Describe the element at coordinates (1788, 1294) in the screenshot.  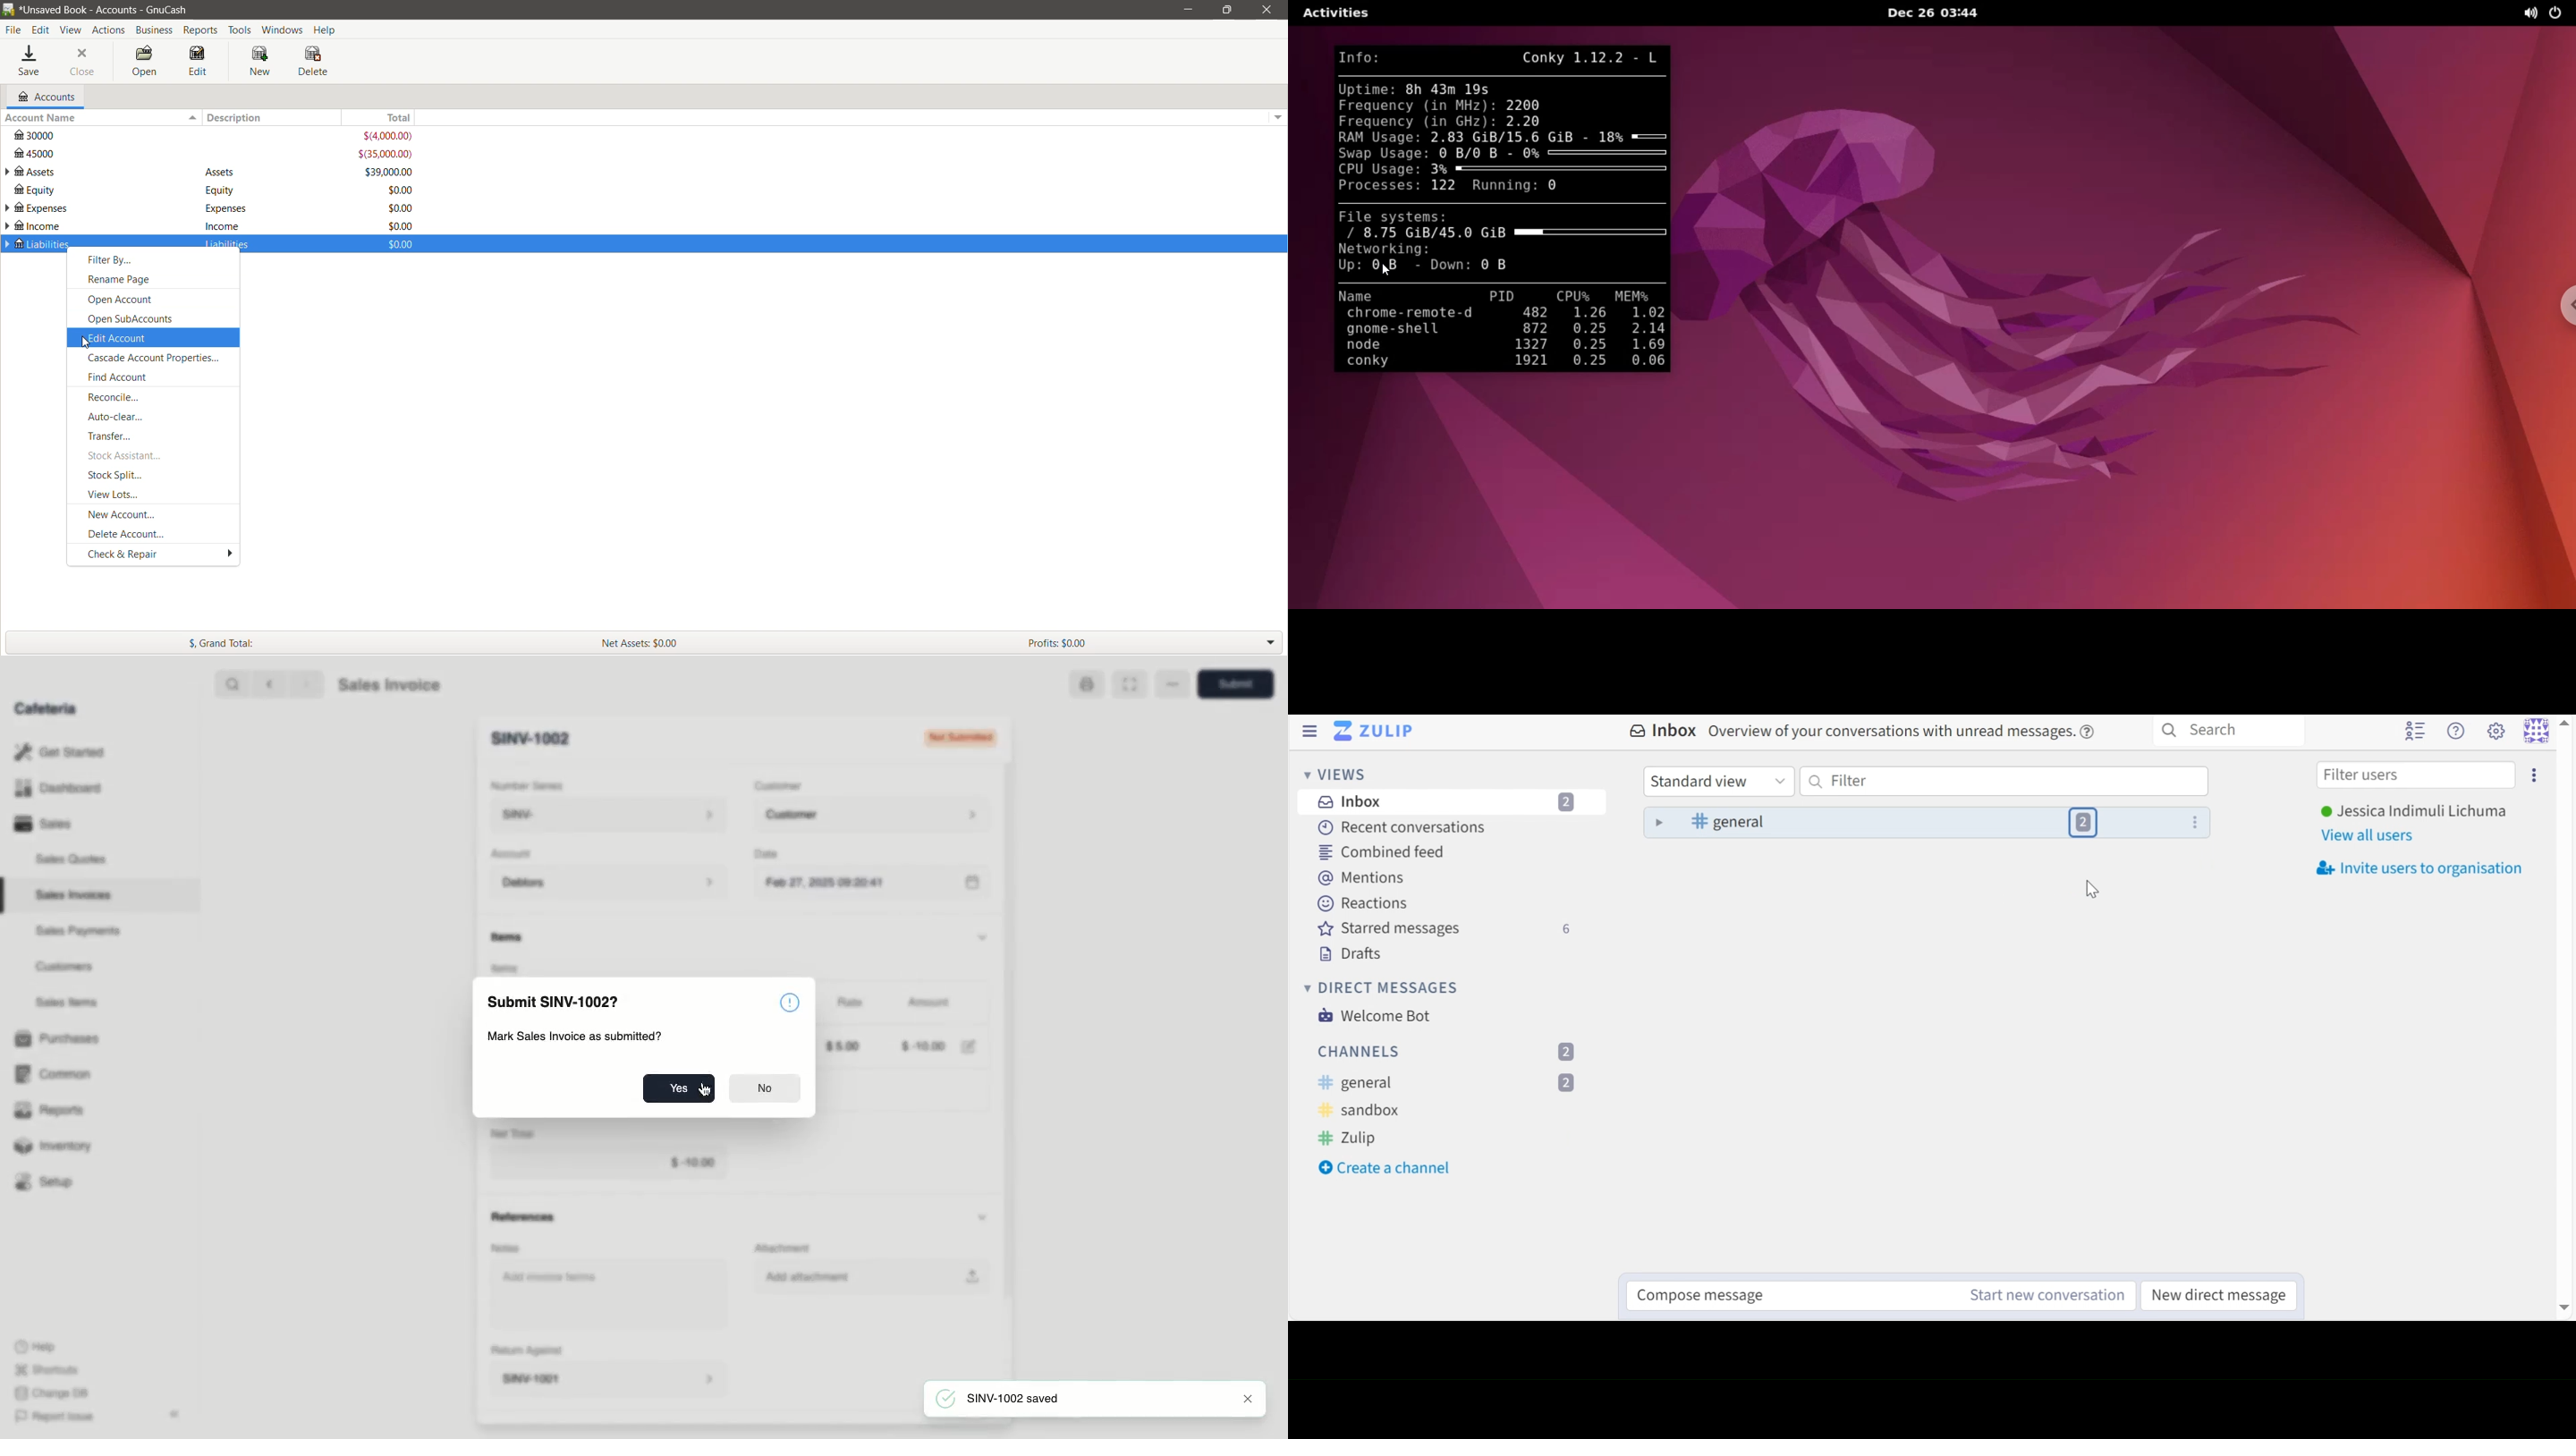
I see `Compose message` at that location.